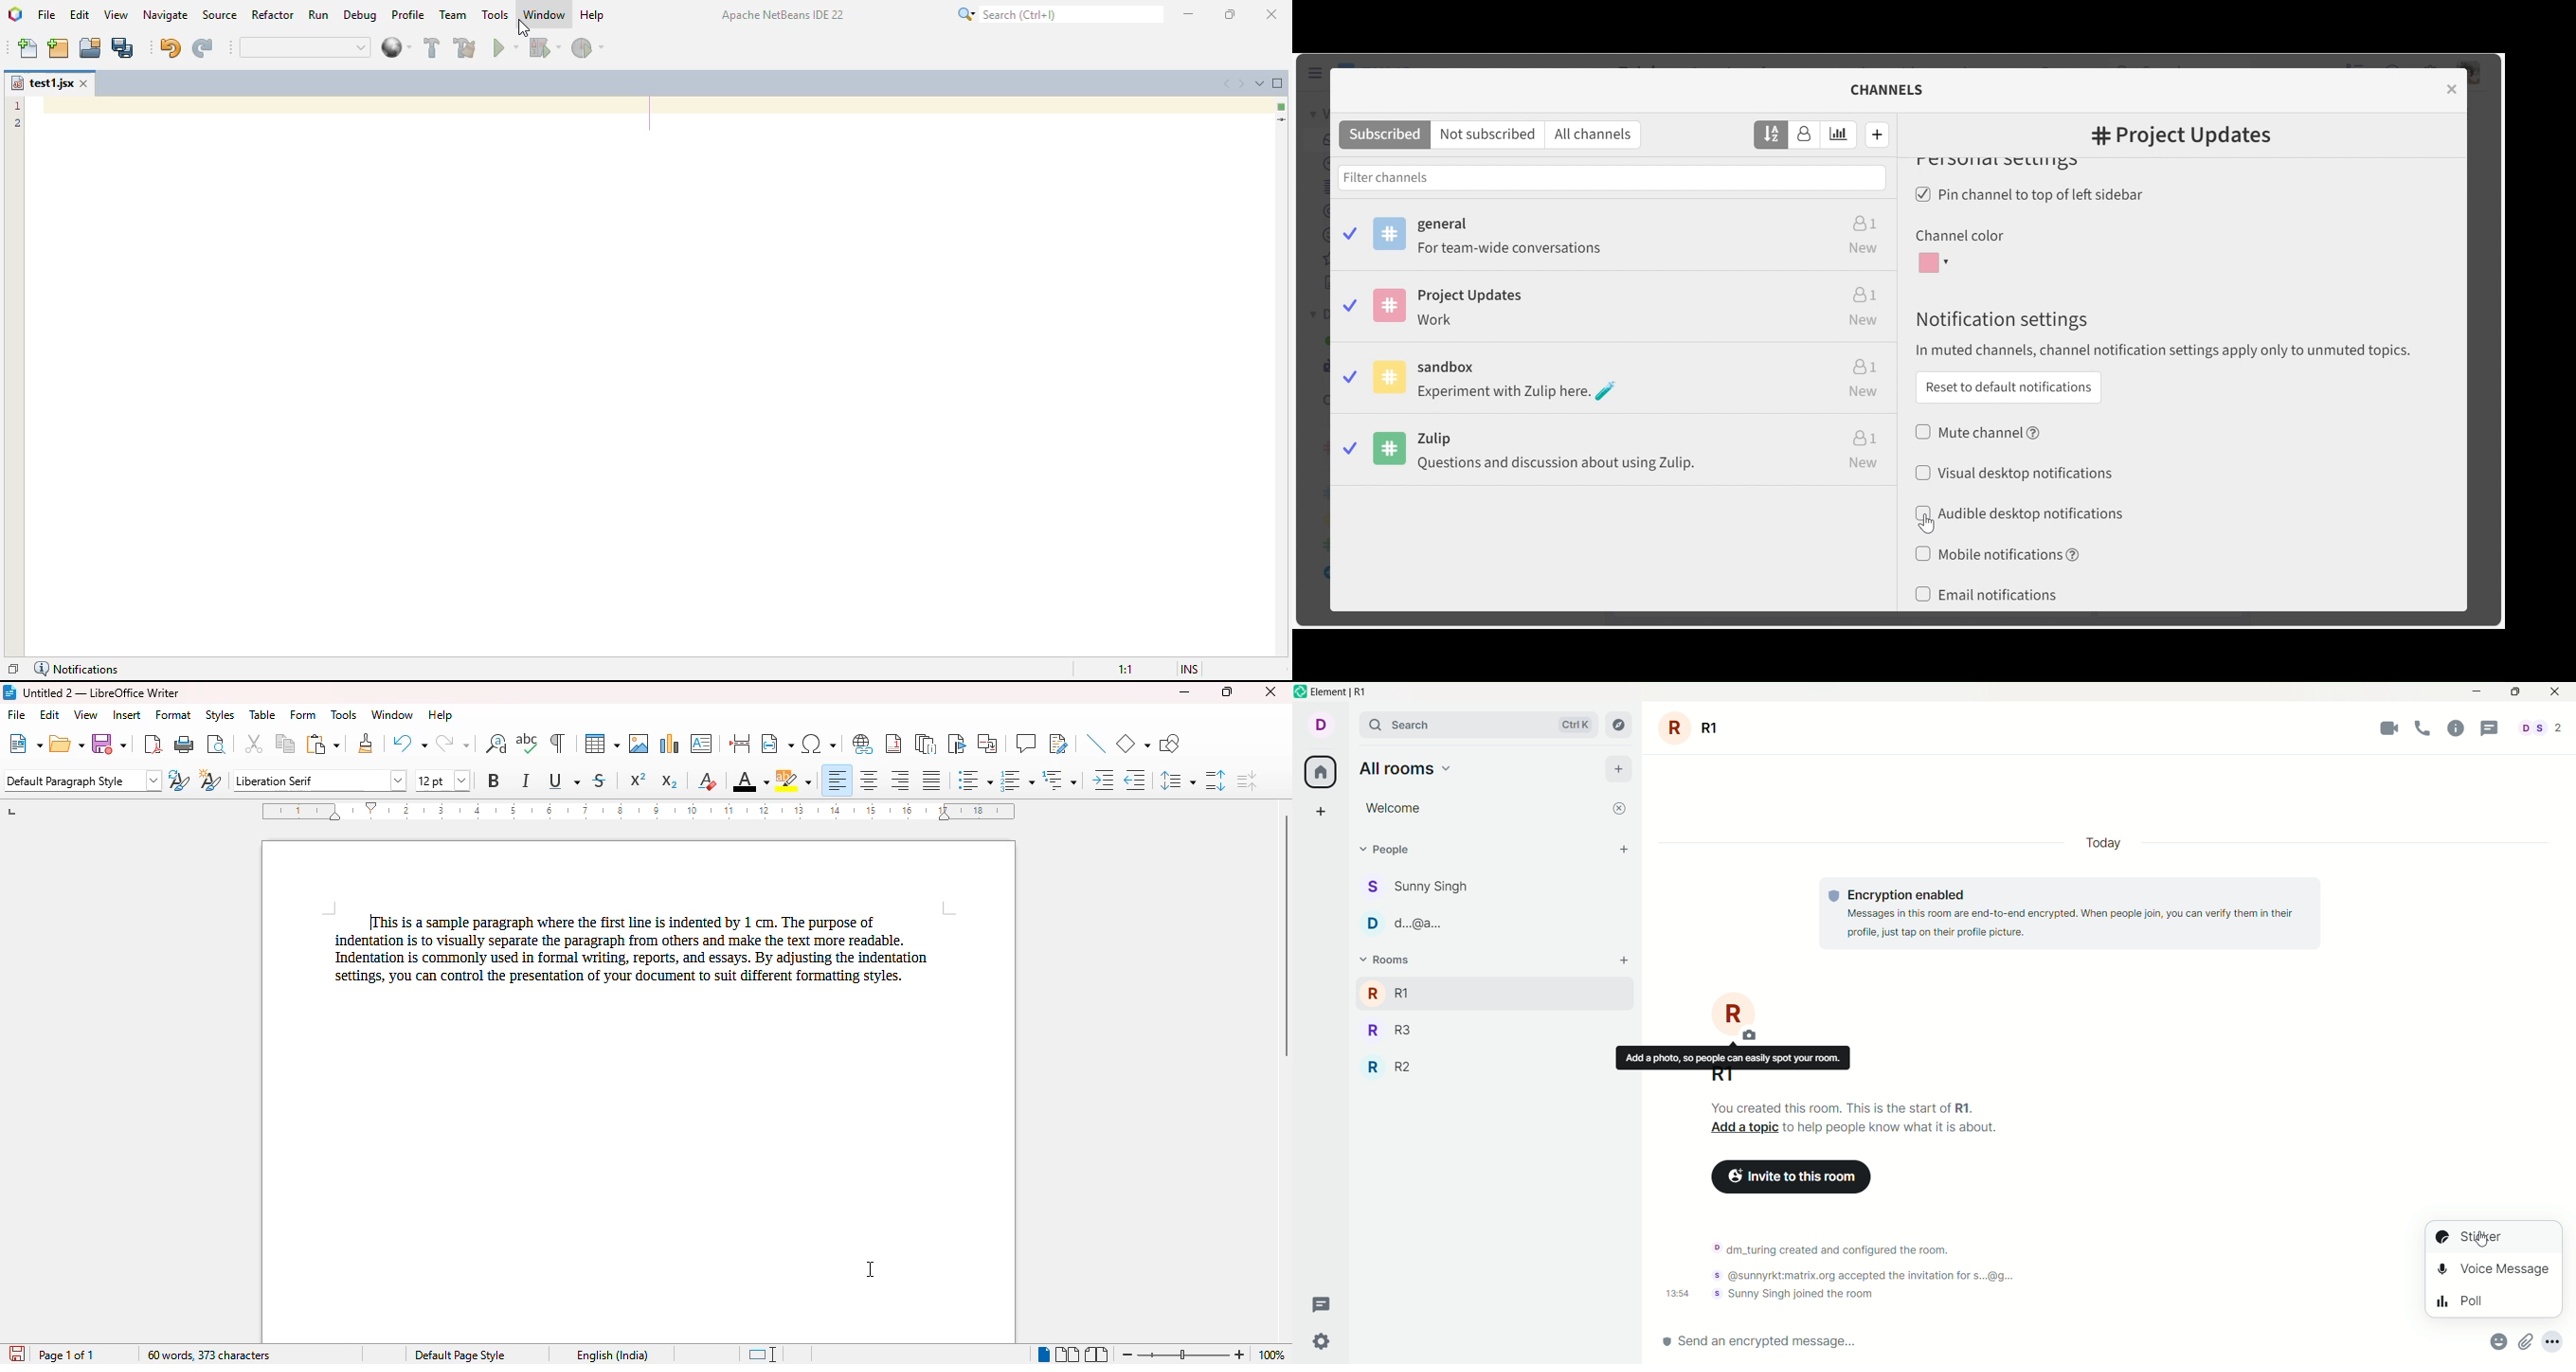  Describe the element at coordinates (1870, 1275) in the screenshot. I see `Notification` at that location.